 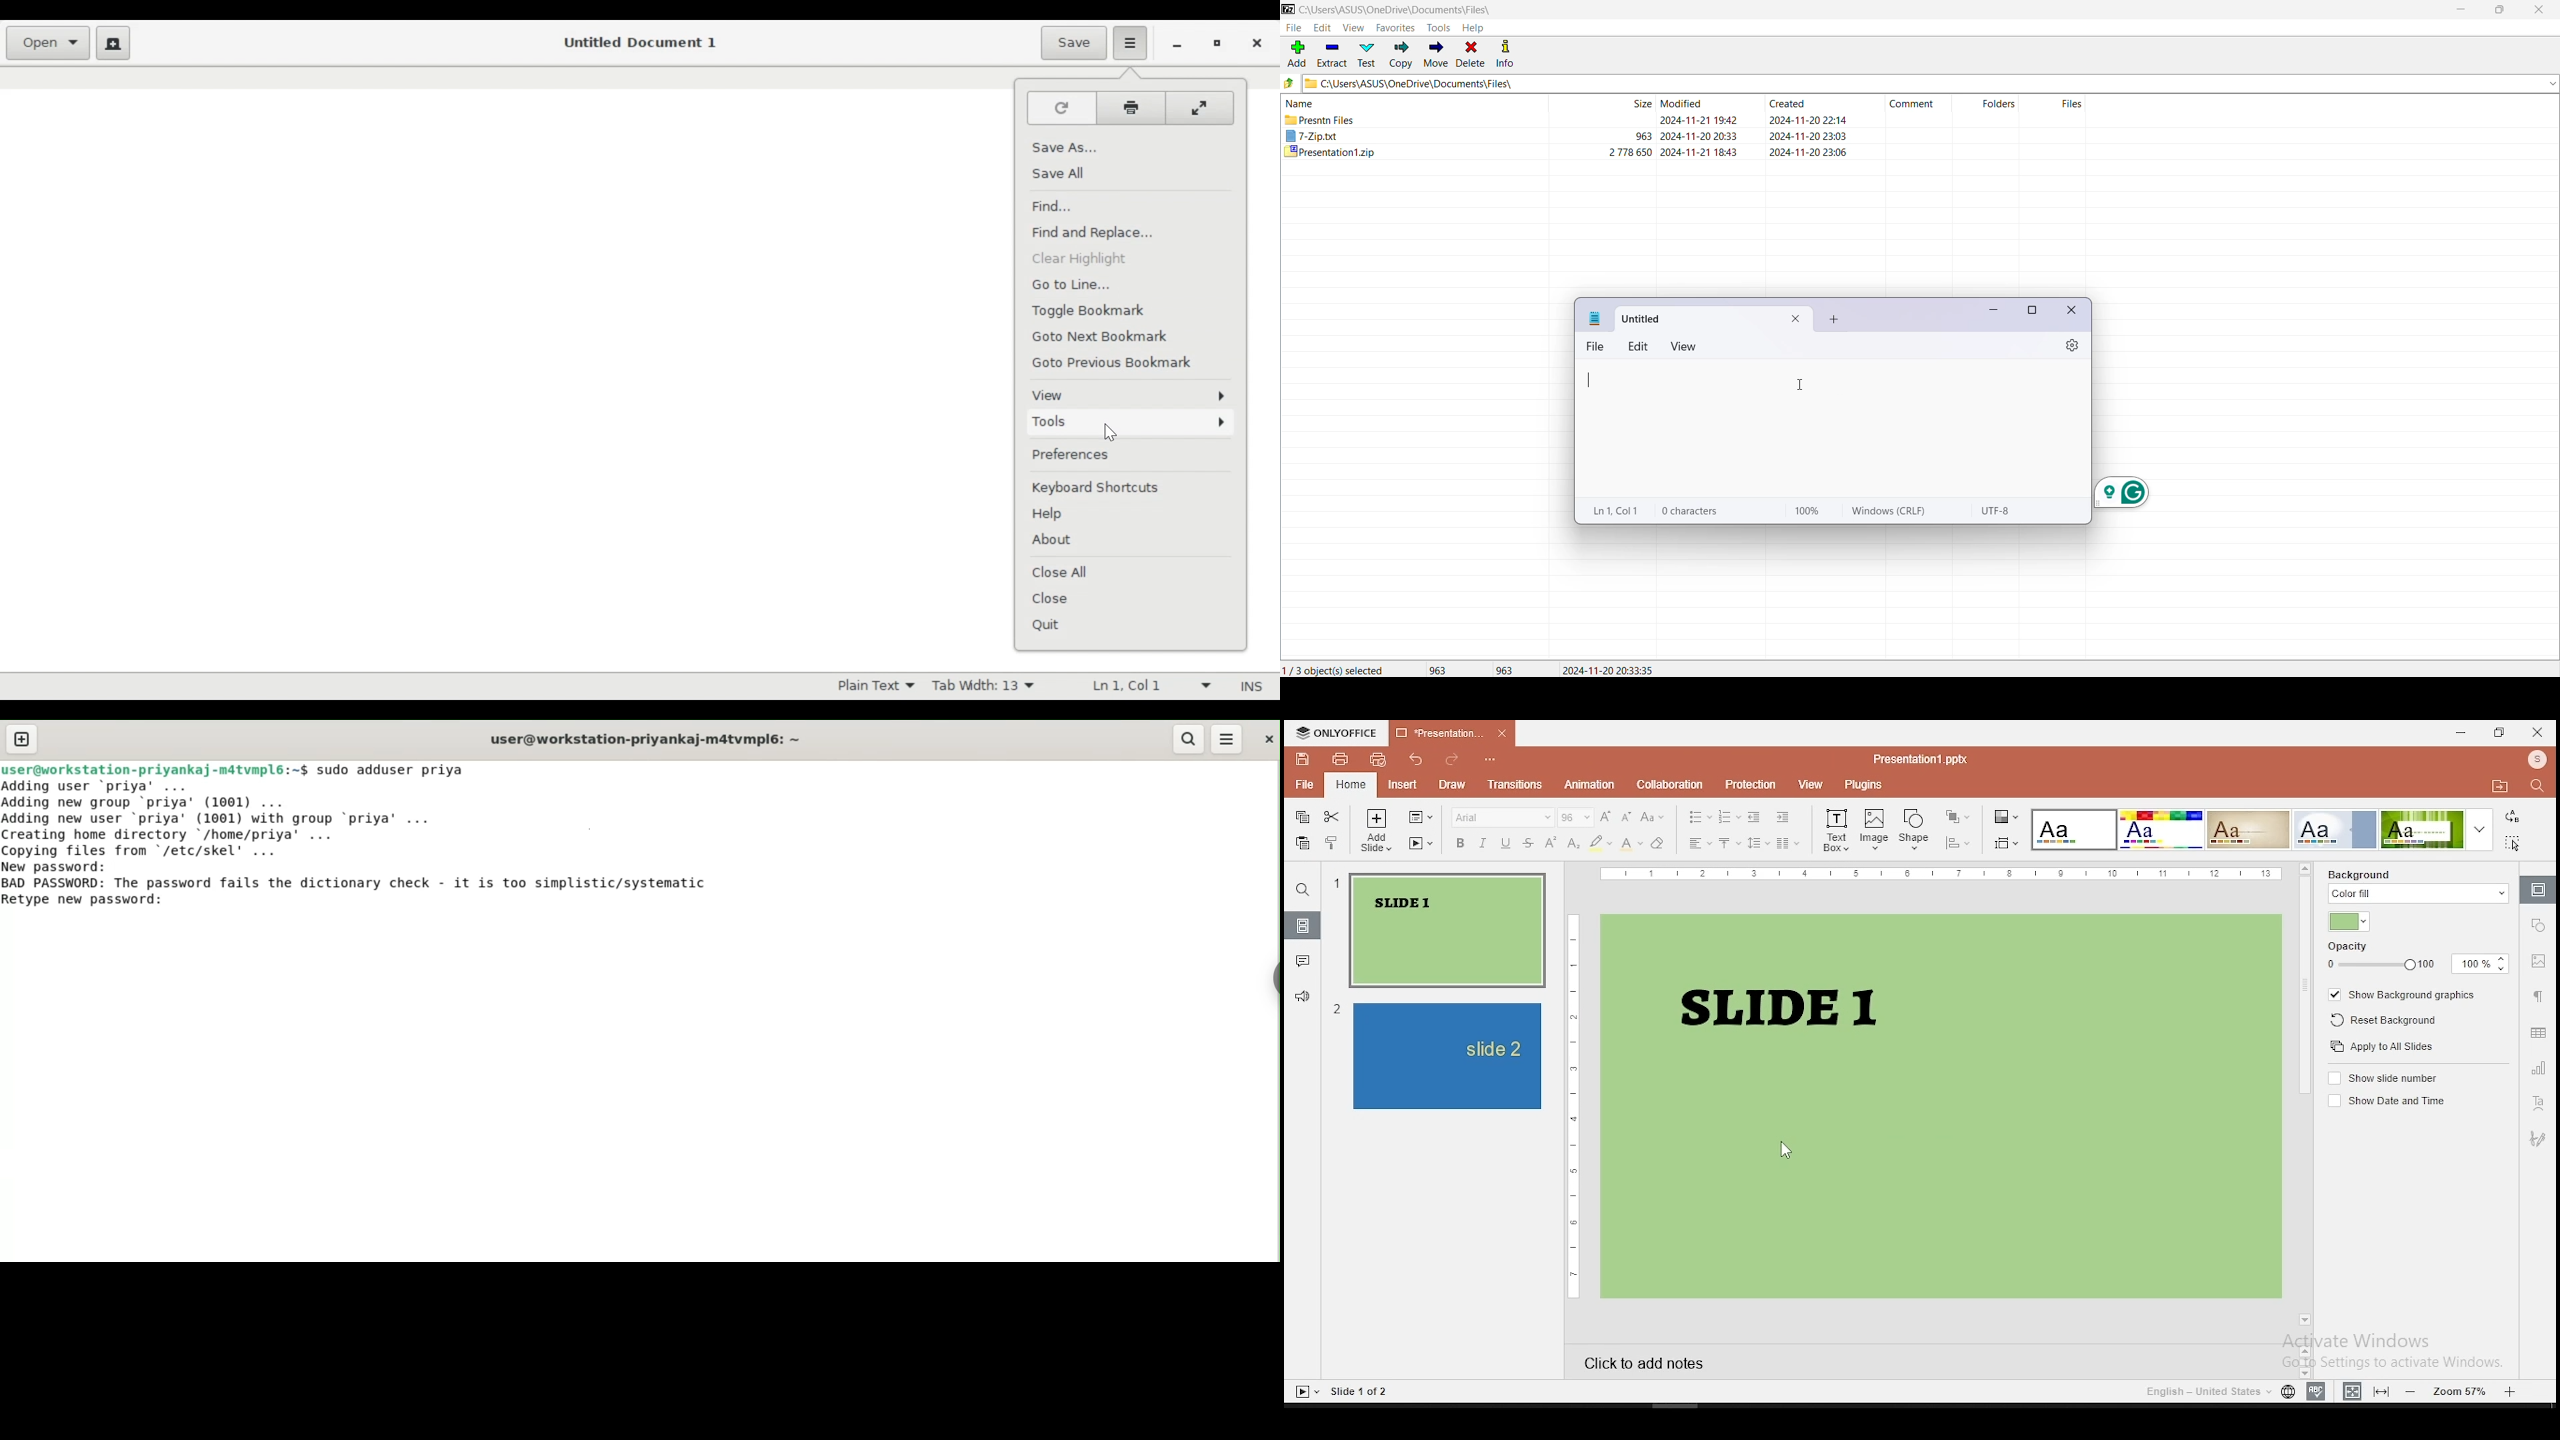 I want to click on increment font size, so click(x=1606, y=816).